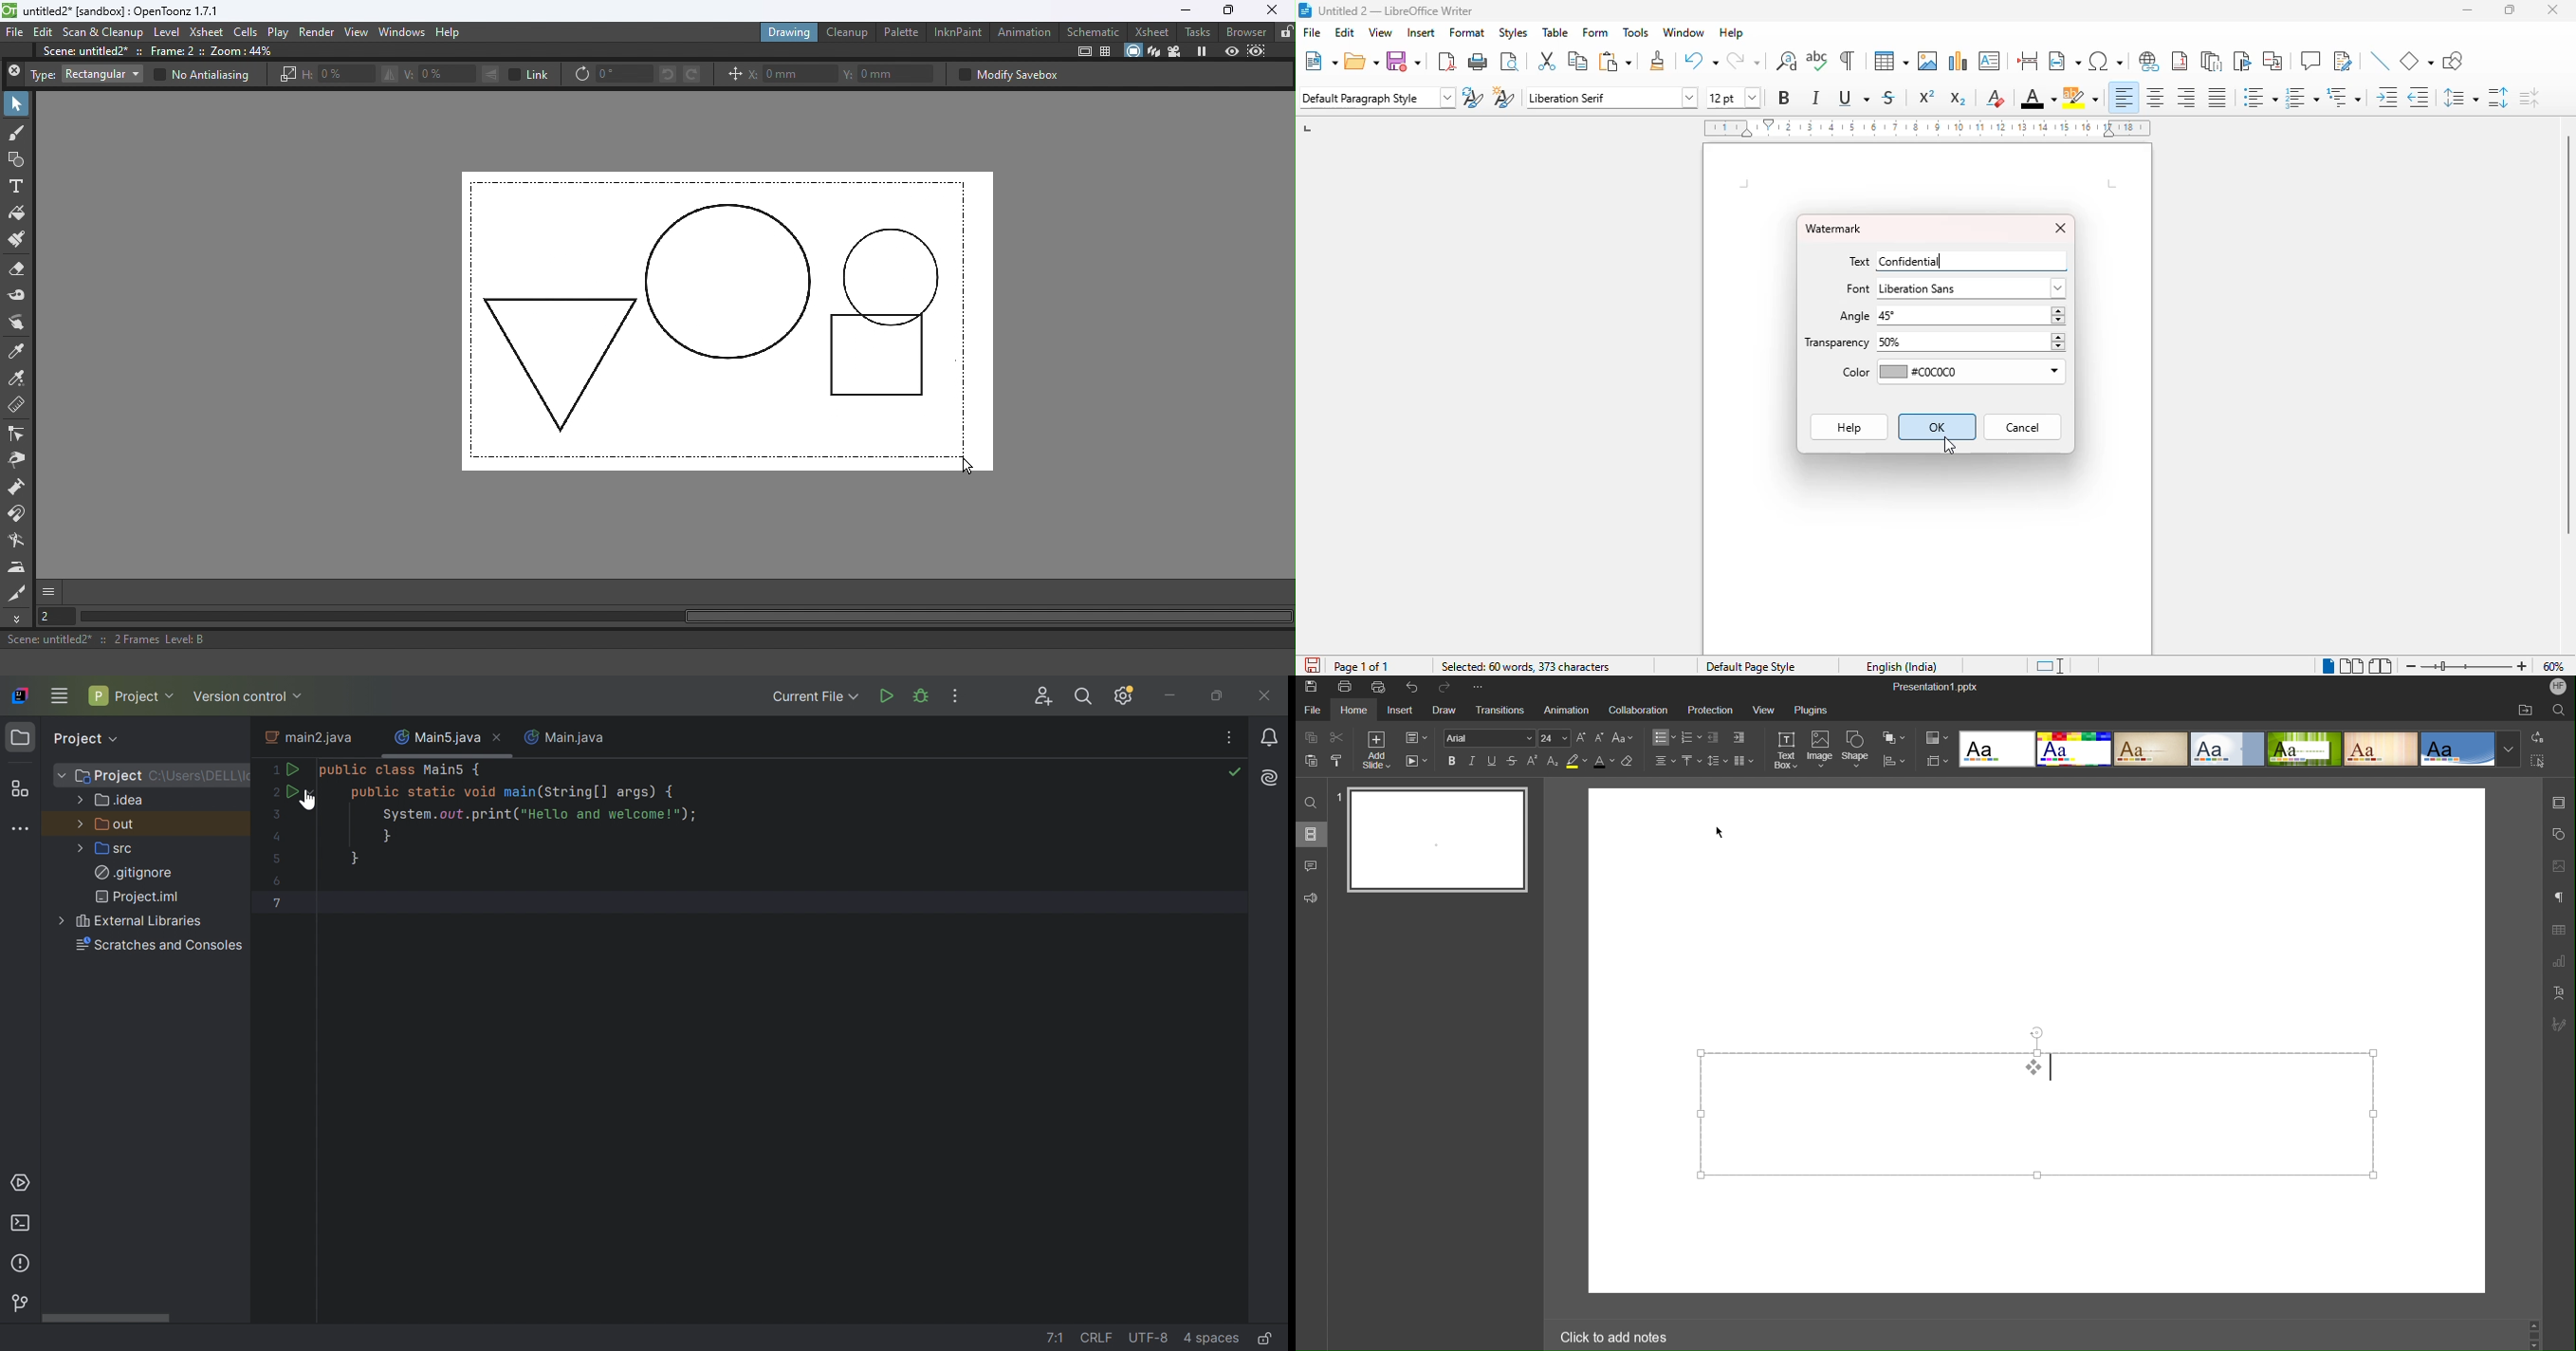 The height and width of the screenshot is (1372, 2576). What do you see at coordinates (318, 31) in the screenshot?
I see `Render` at bounding box center [318, 31].